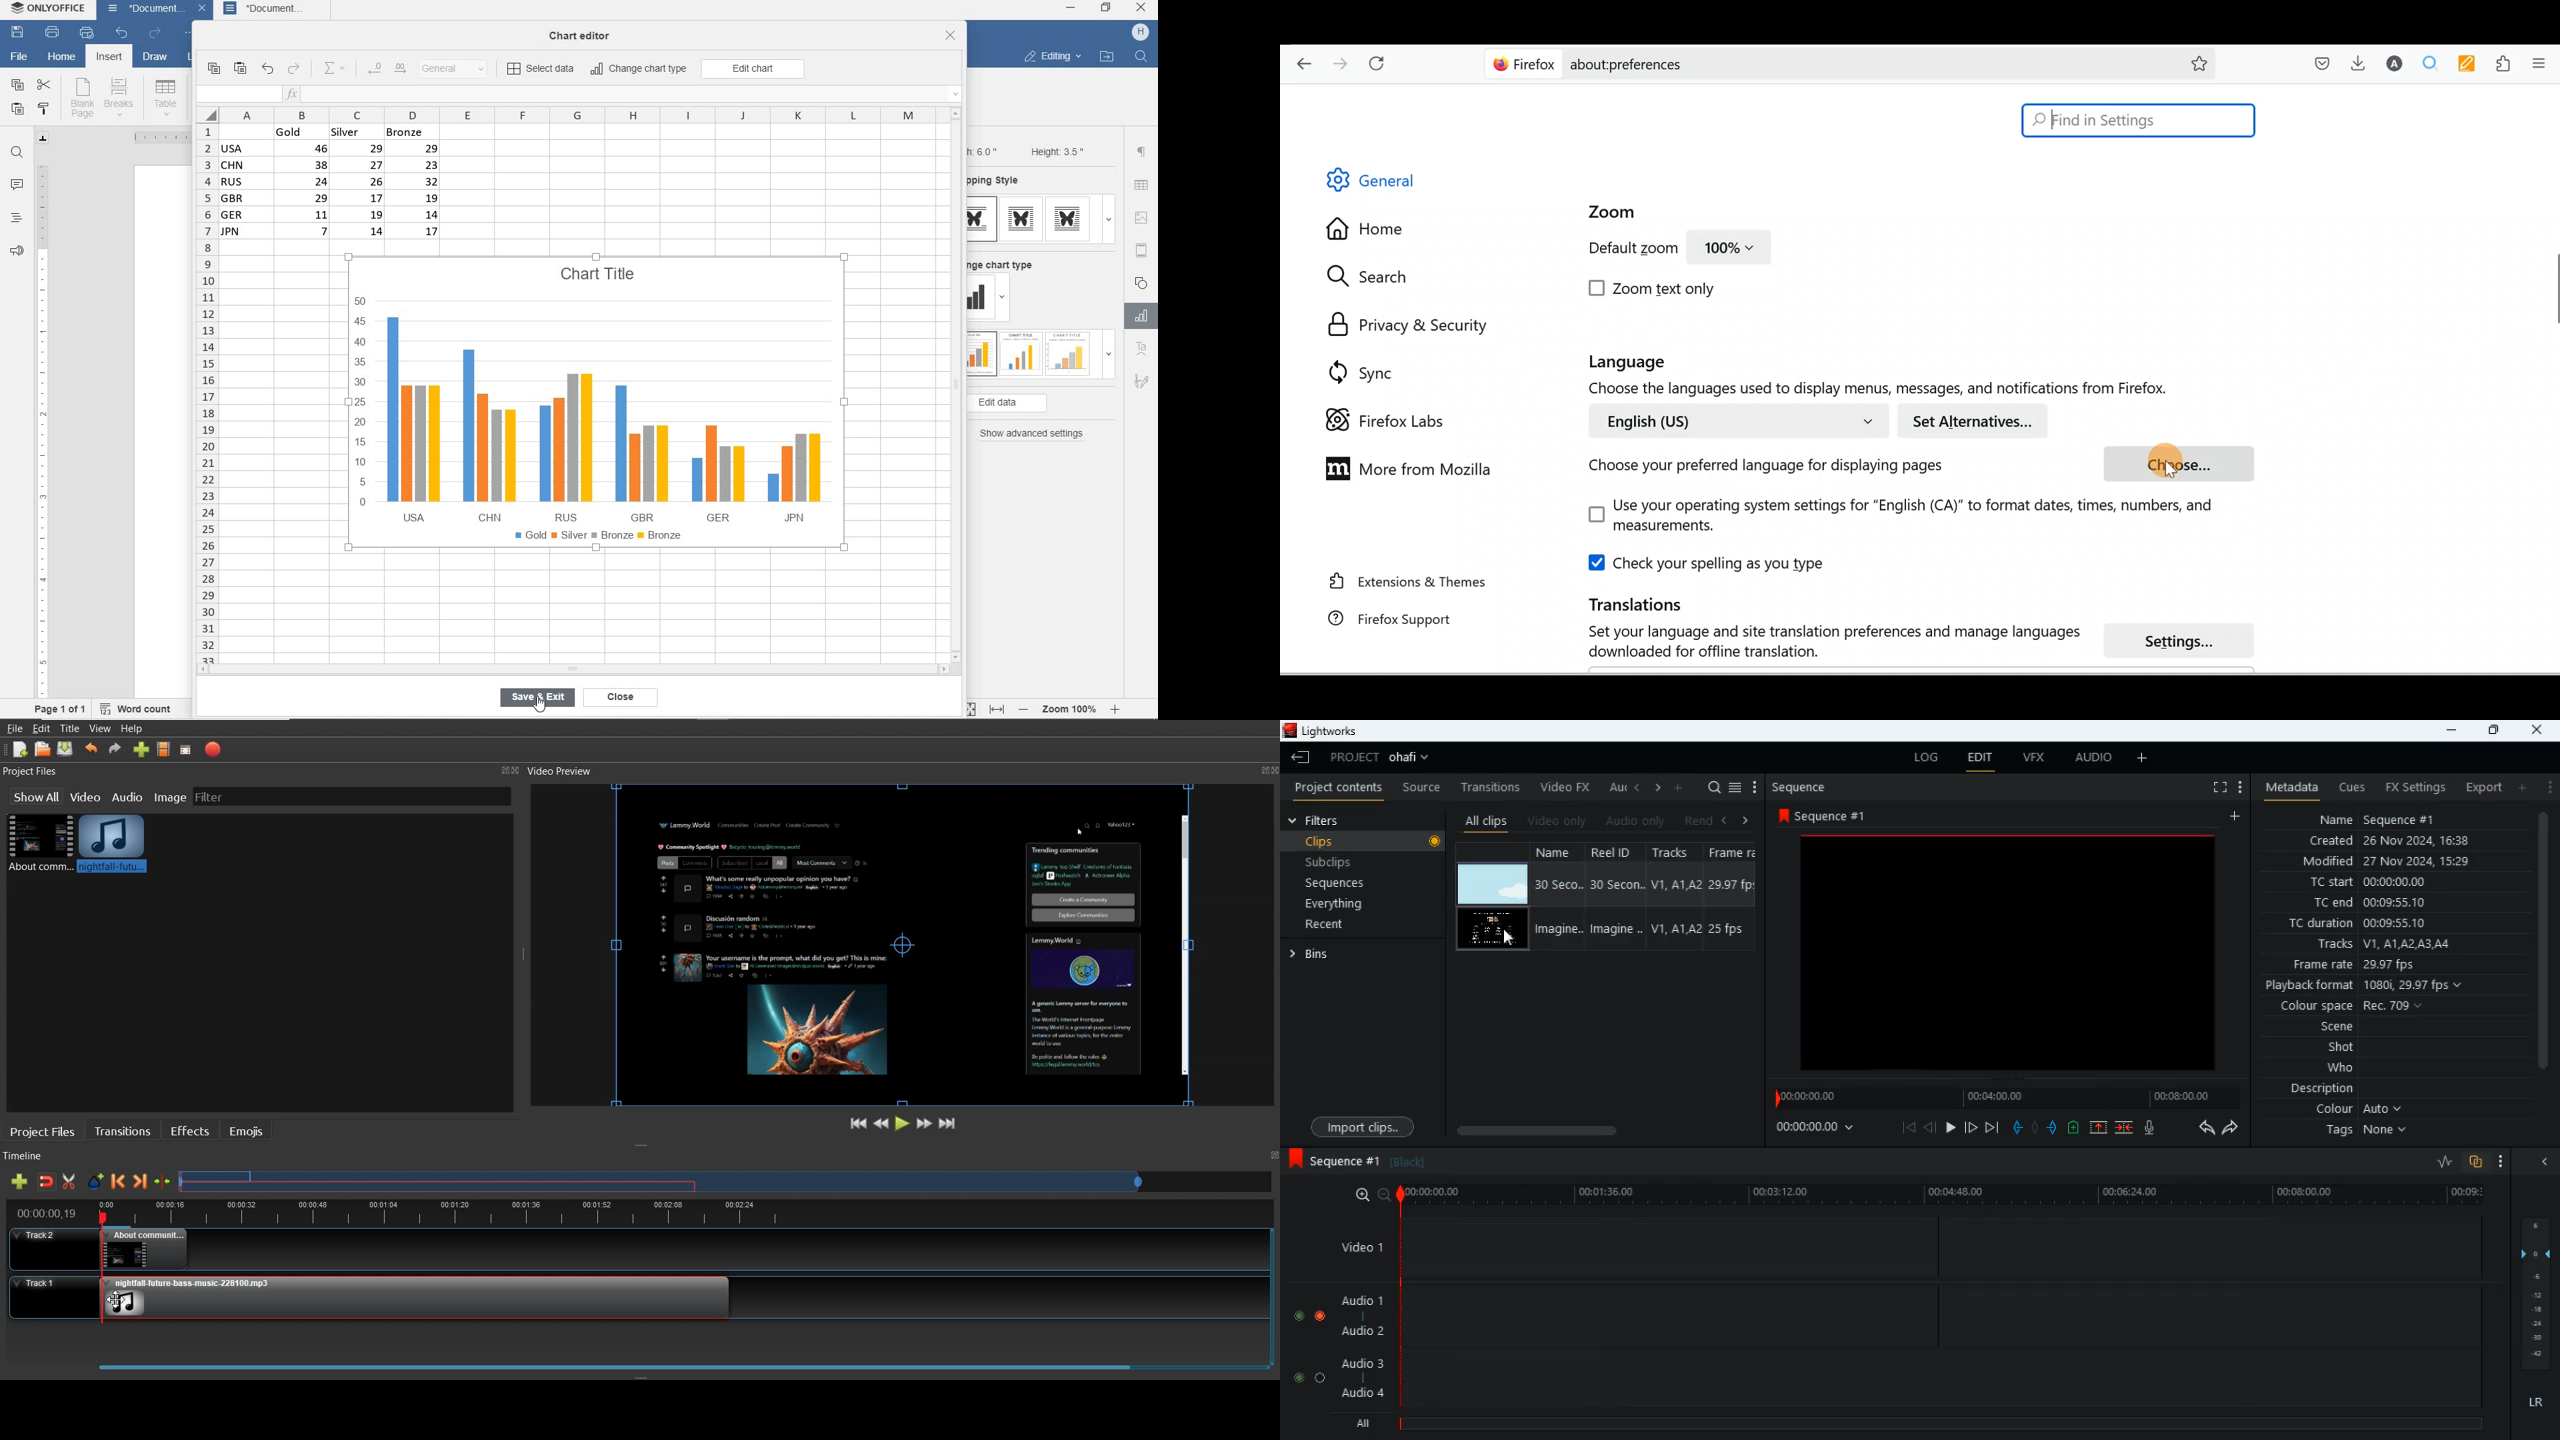 This screenshot has width=2576, height=1456. I want to click on dropdown, so click(1109, 358).